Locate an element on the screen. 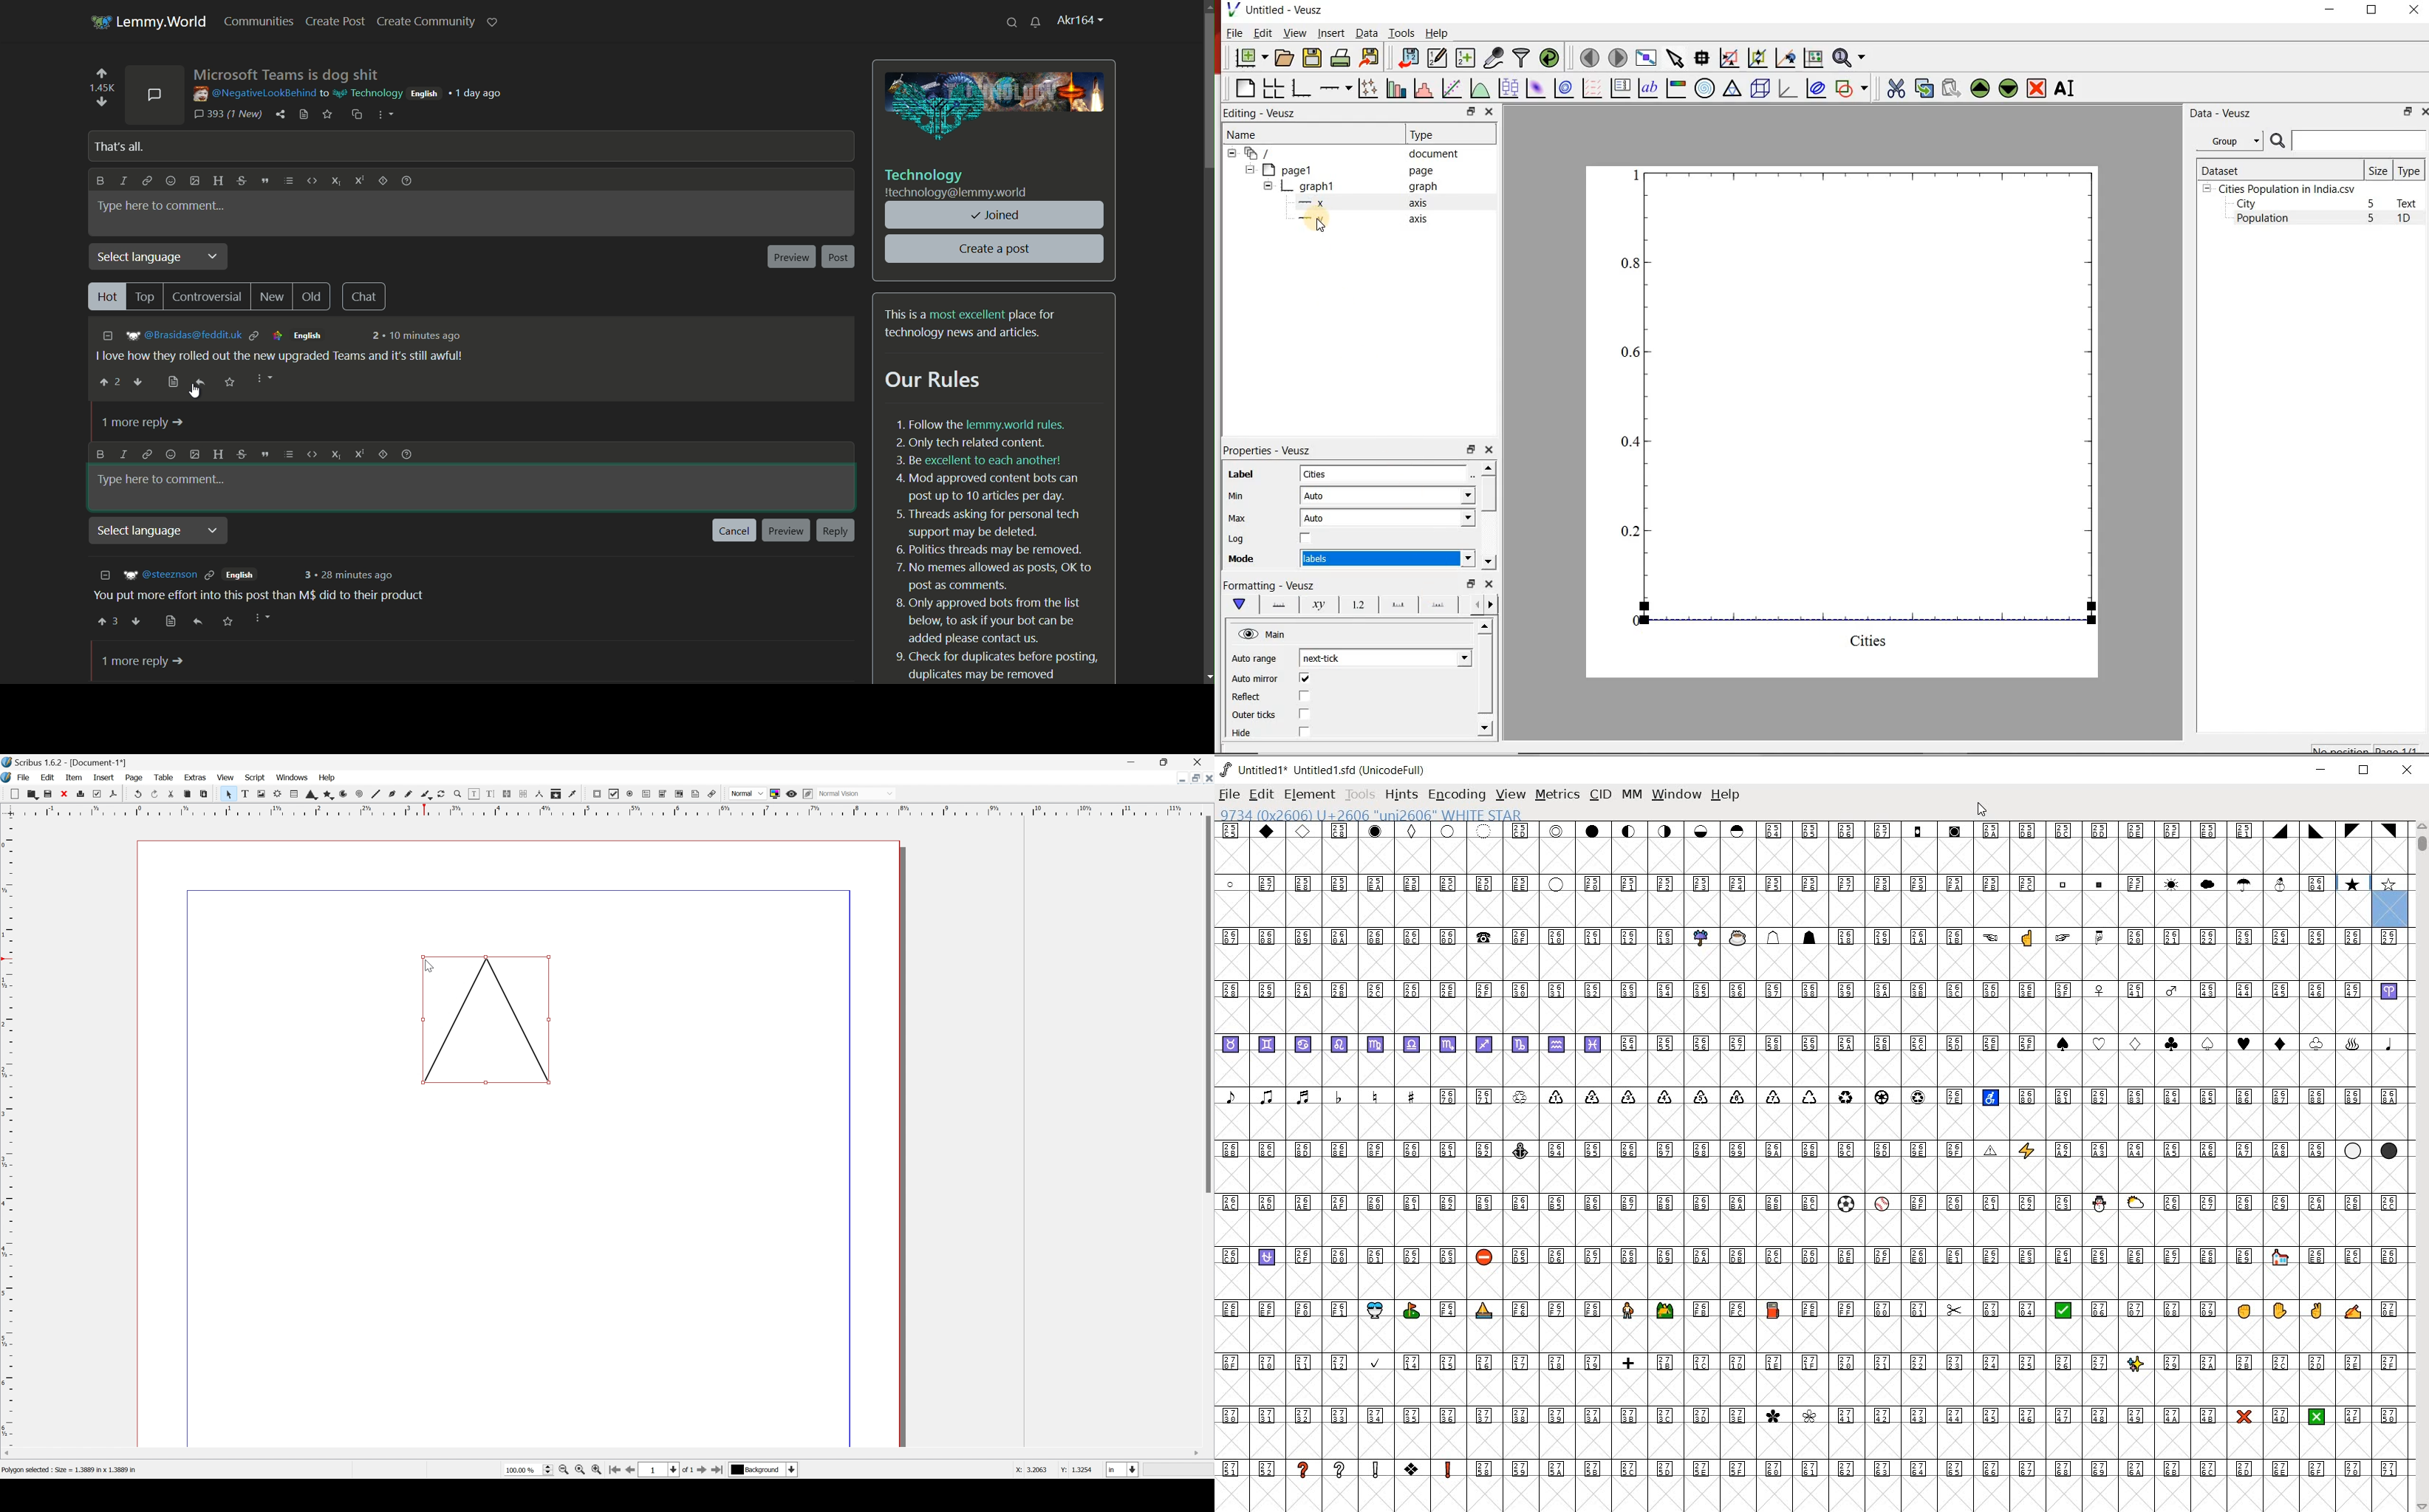 The height and width of the screenshot is (1512, 2436). link is located at coordinates (147, 454).